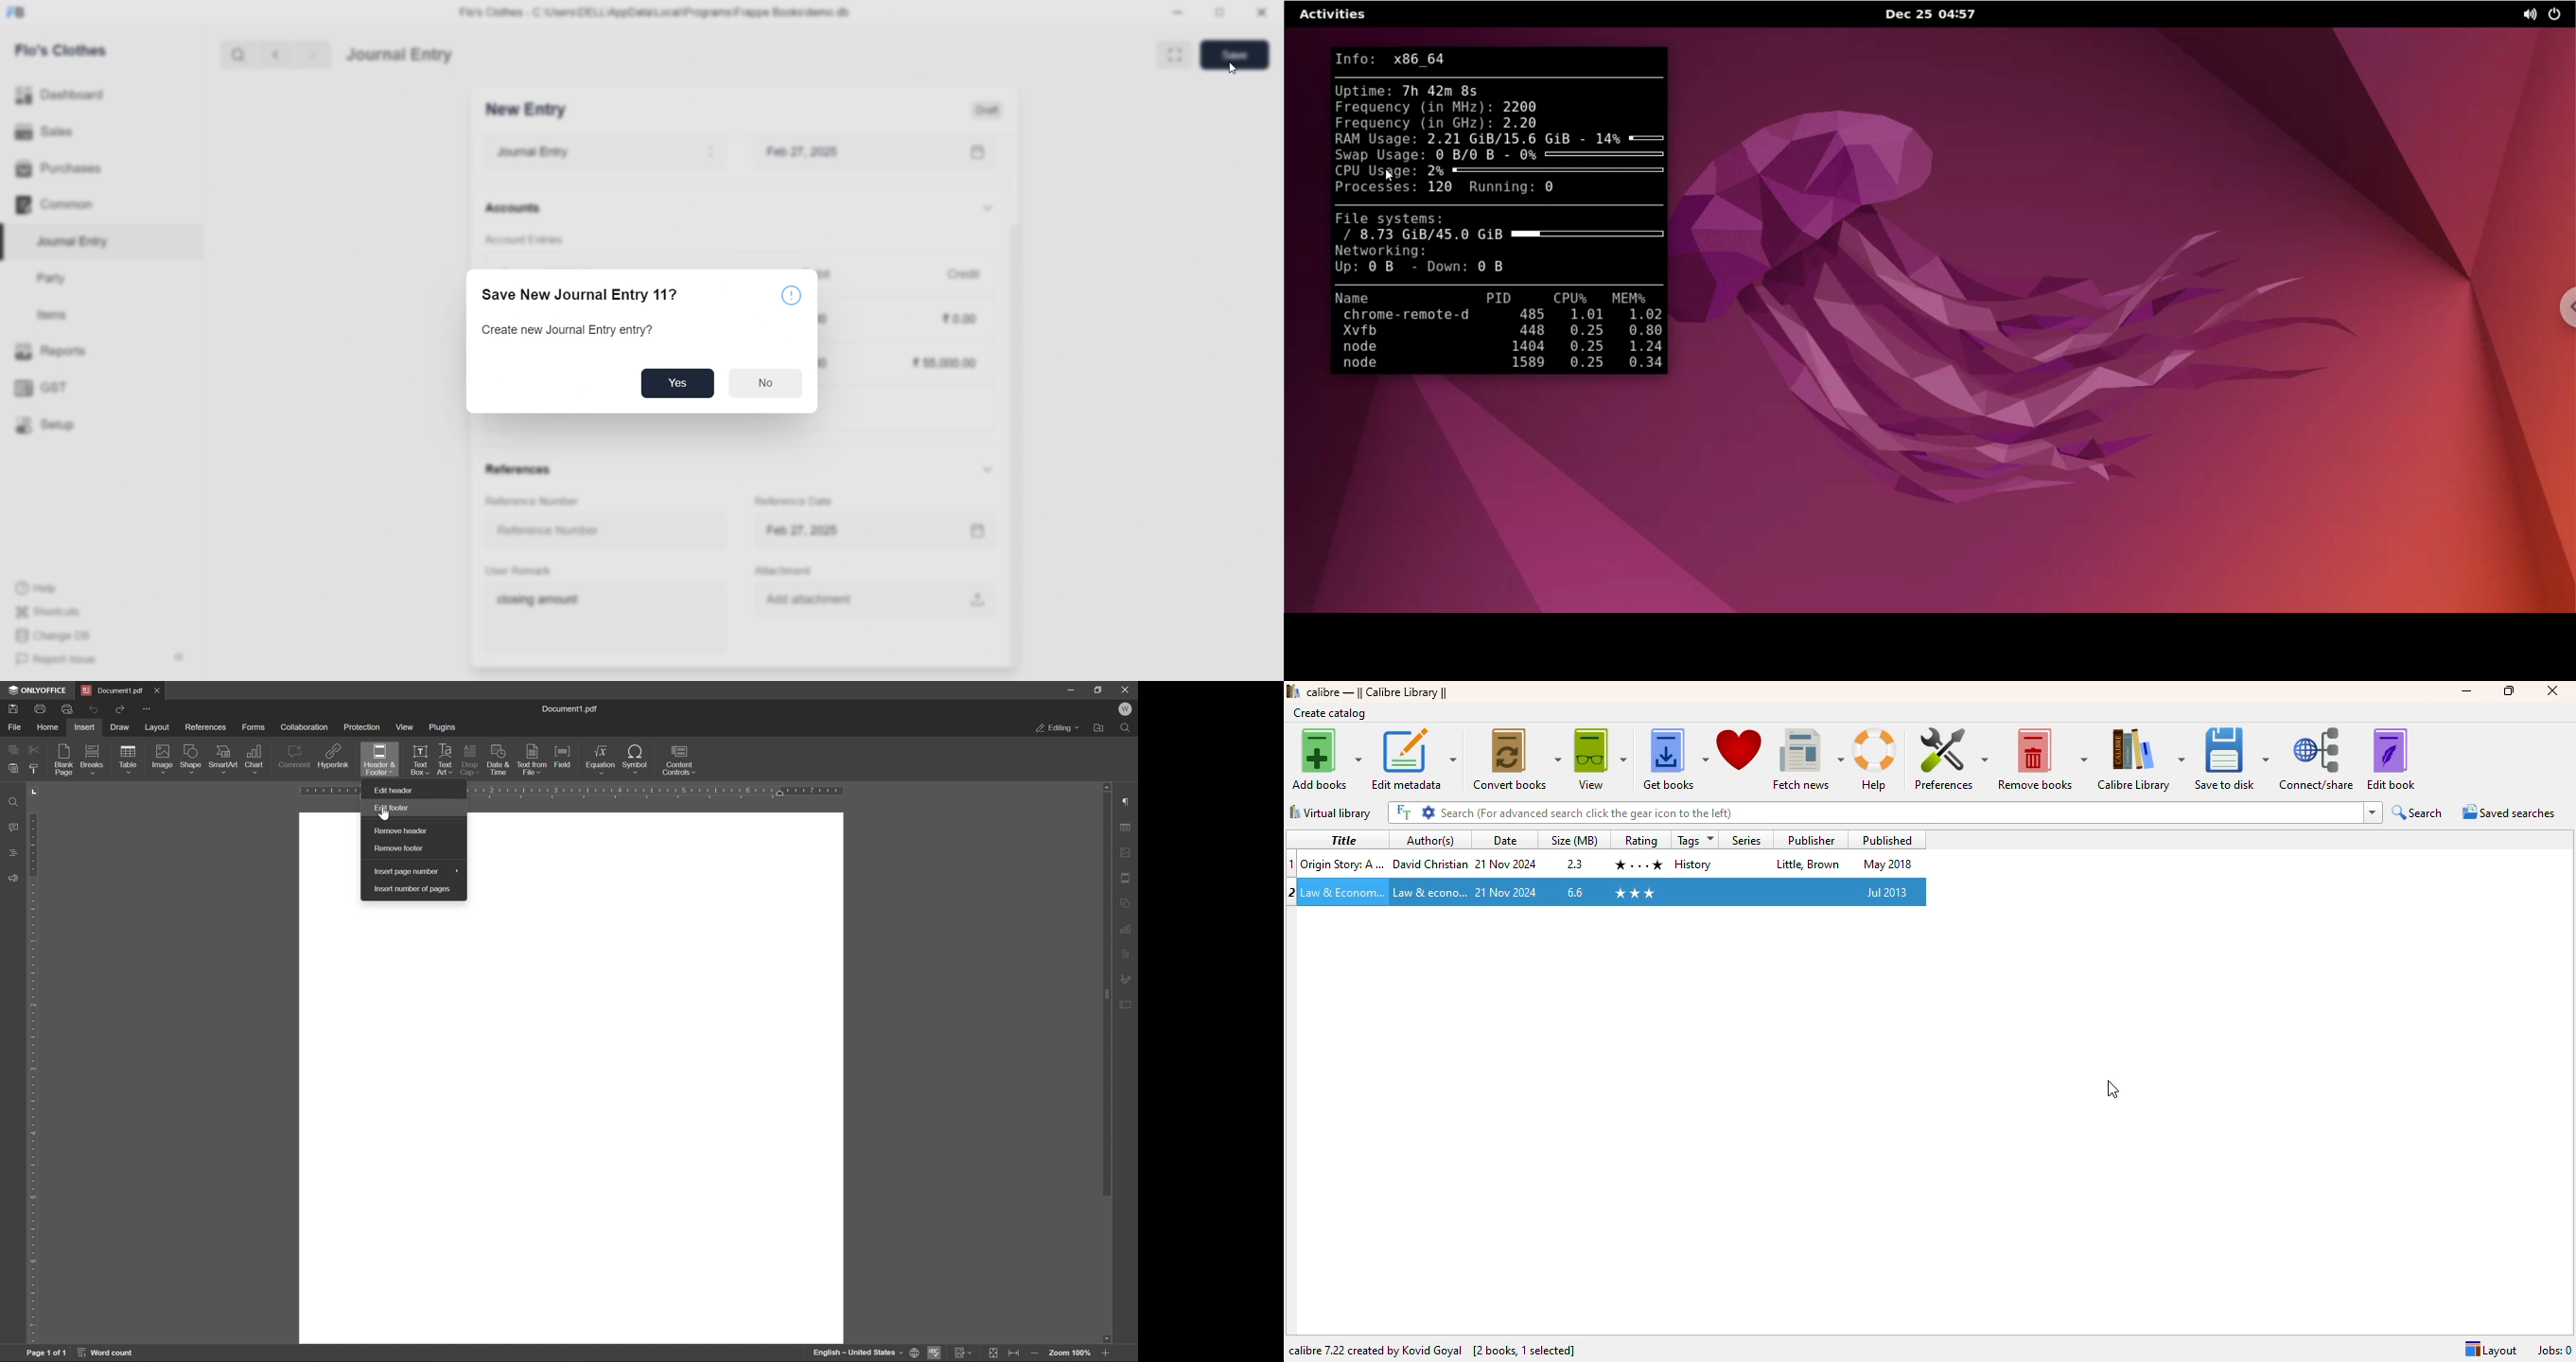  Describe the element at coordinates (1507, 893) in the screenshot. I see `date` at that location.